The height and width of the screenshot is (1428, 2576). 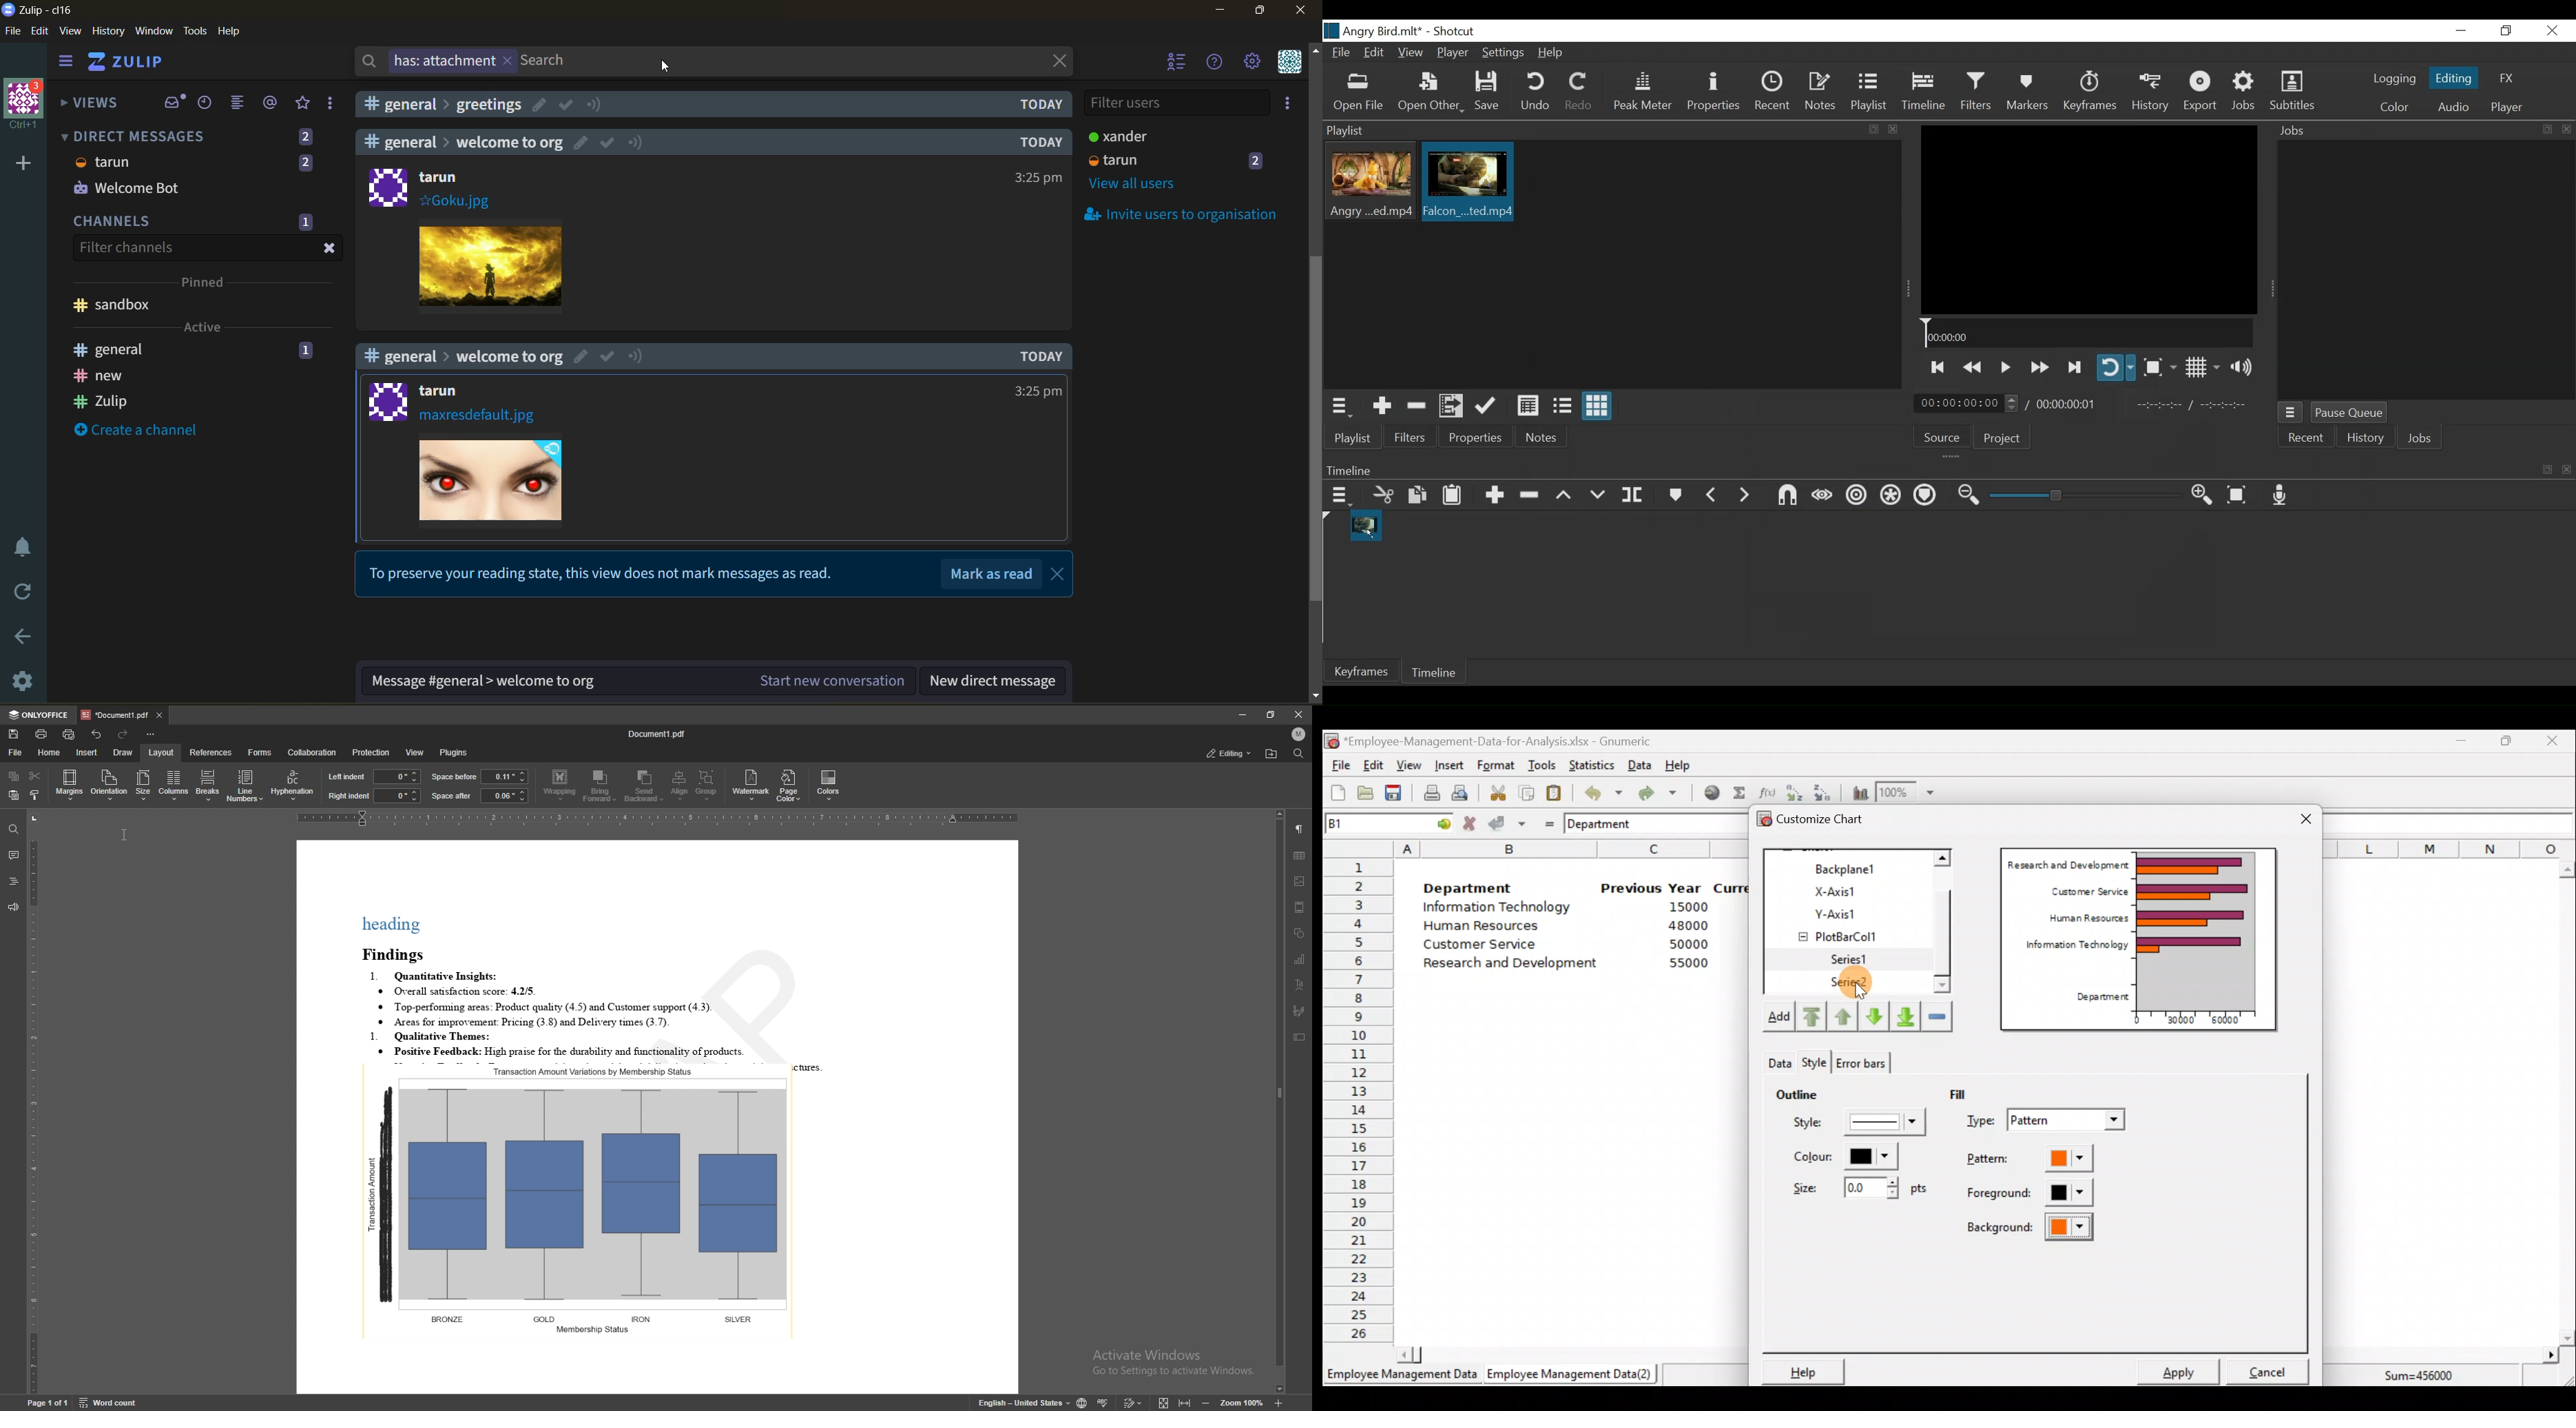 What do you see at coordinates (1646, 92) in the screenshot?
I see `Peak Meter` at bounding box center [1646, 92].